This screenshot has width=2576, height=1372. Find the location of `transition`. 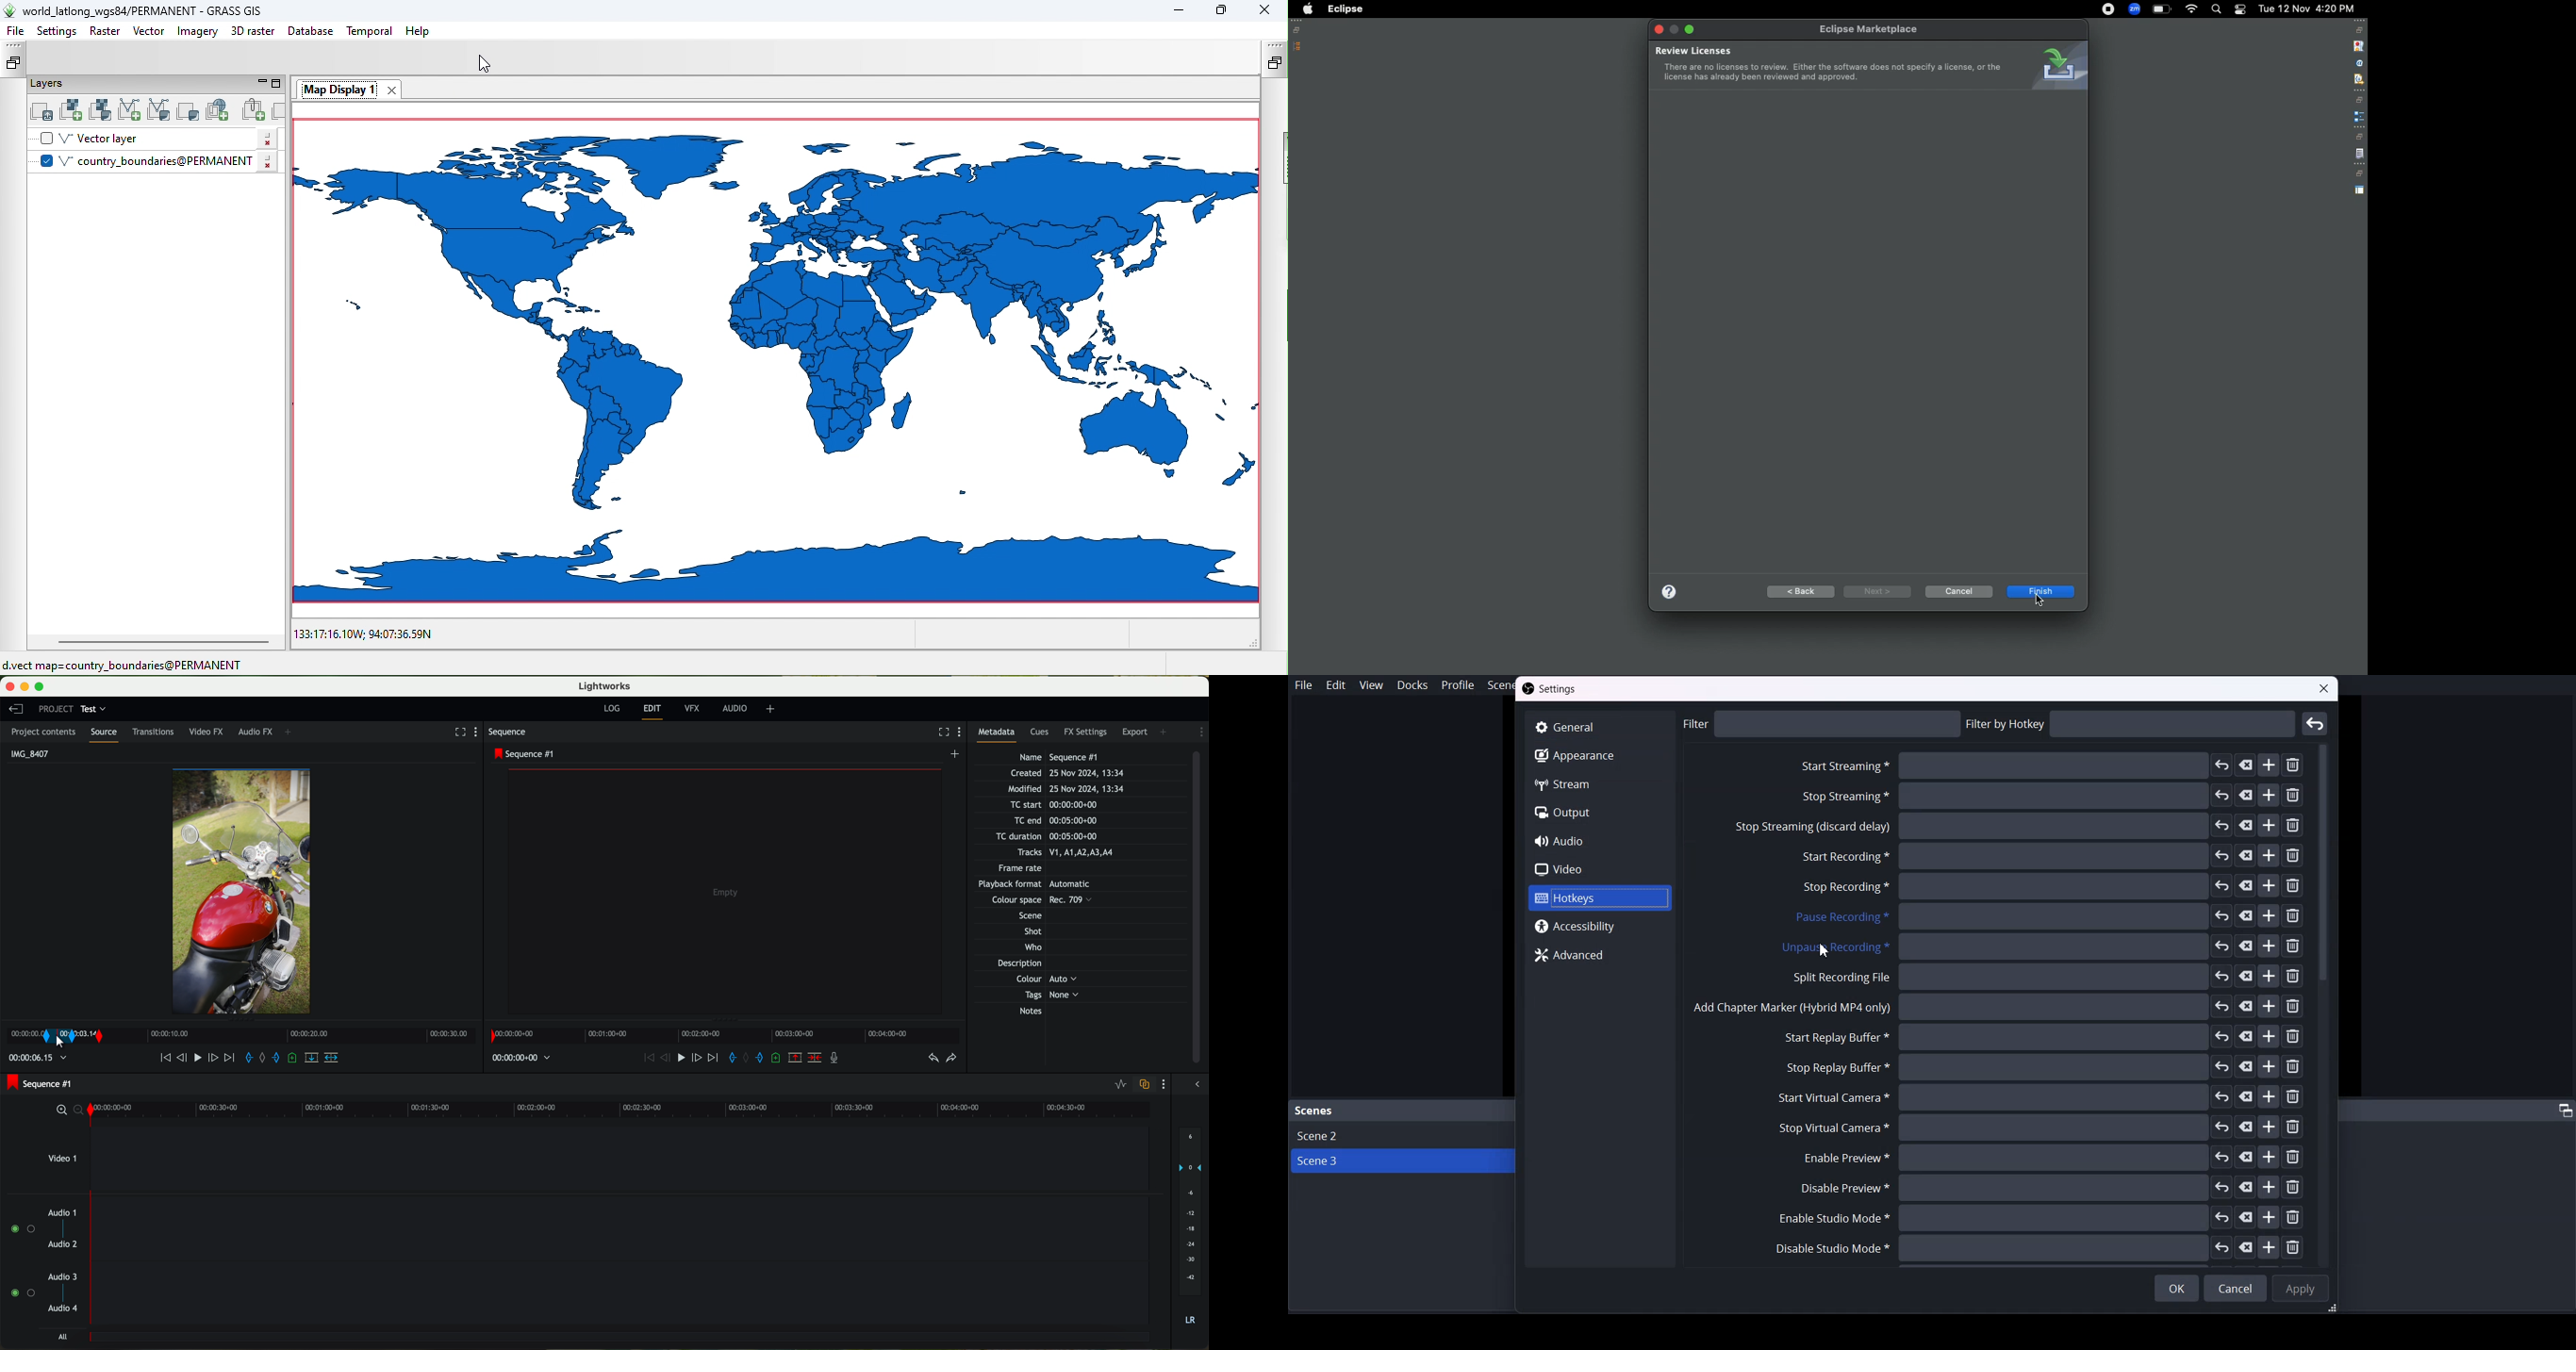

transition is located at coordinates (95, 1036).